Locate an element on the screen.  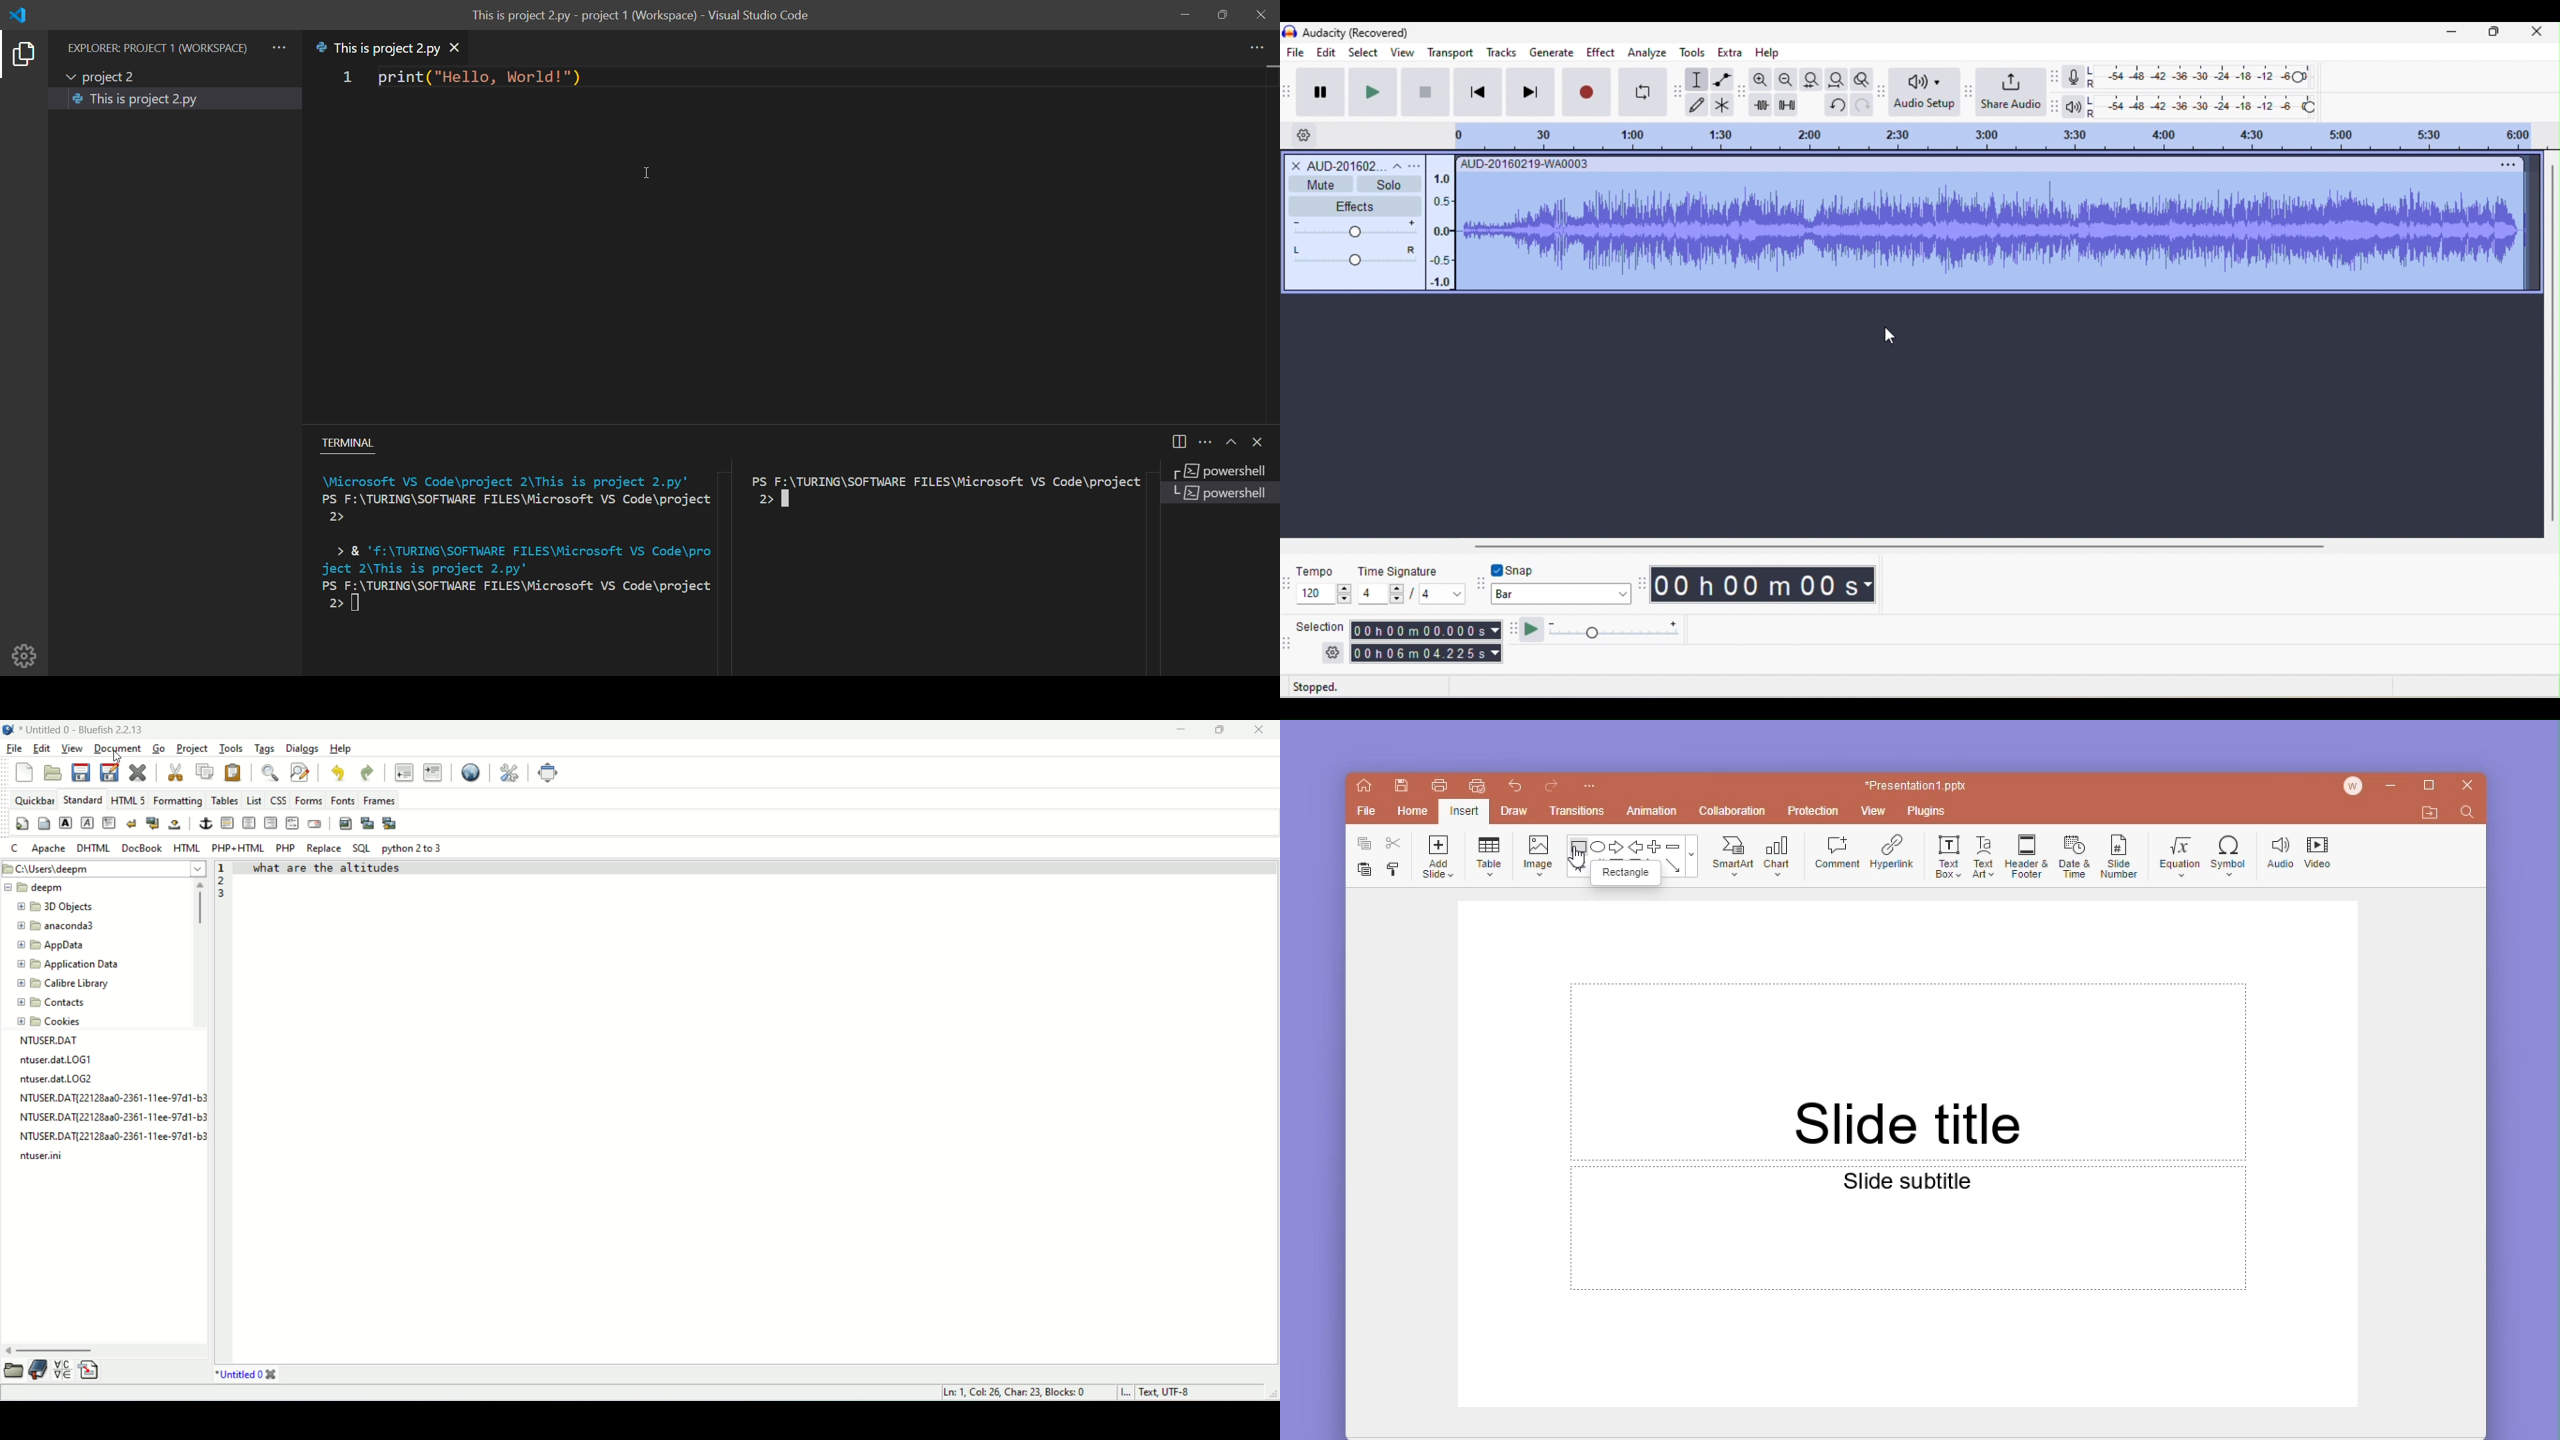
moreshapes is located at coordinates (1695, 855).